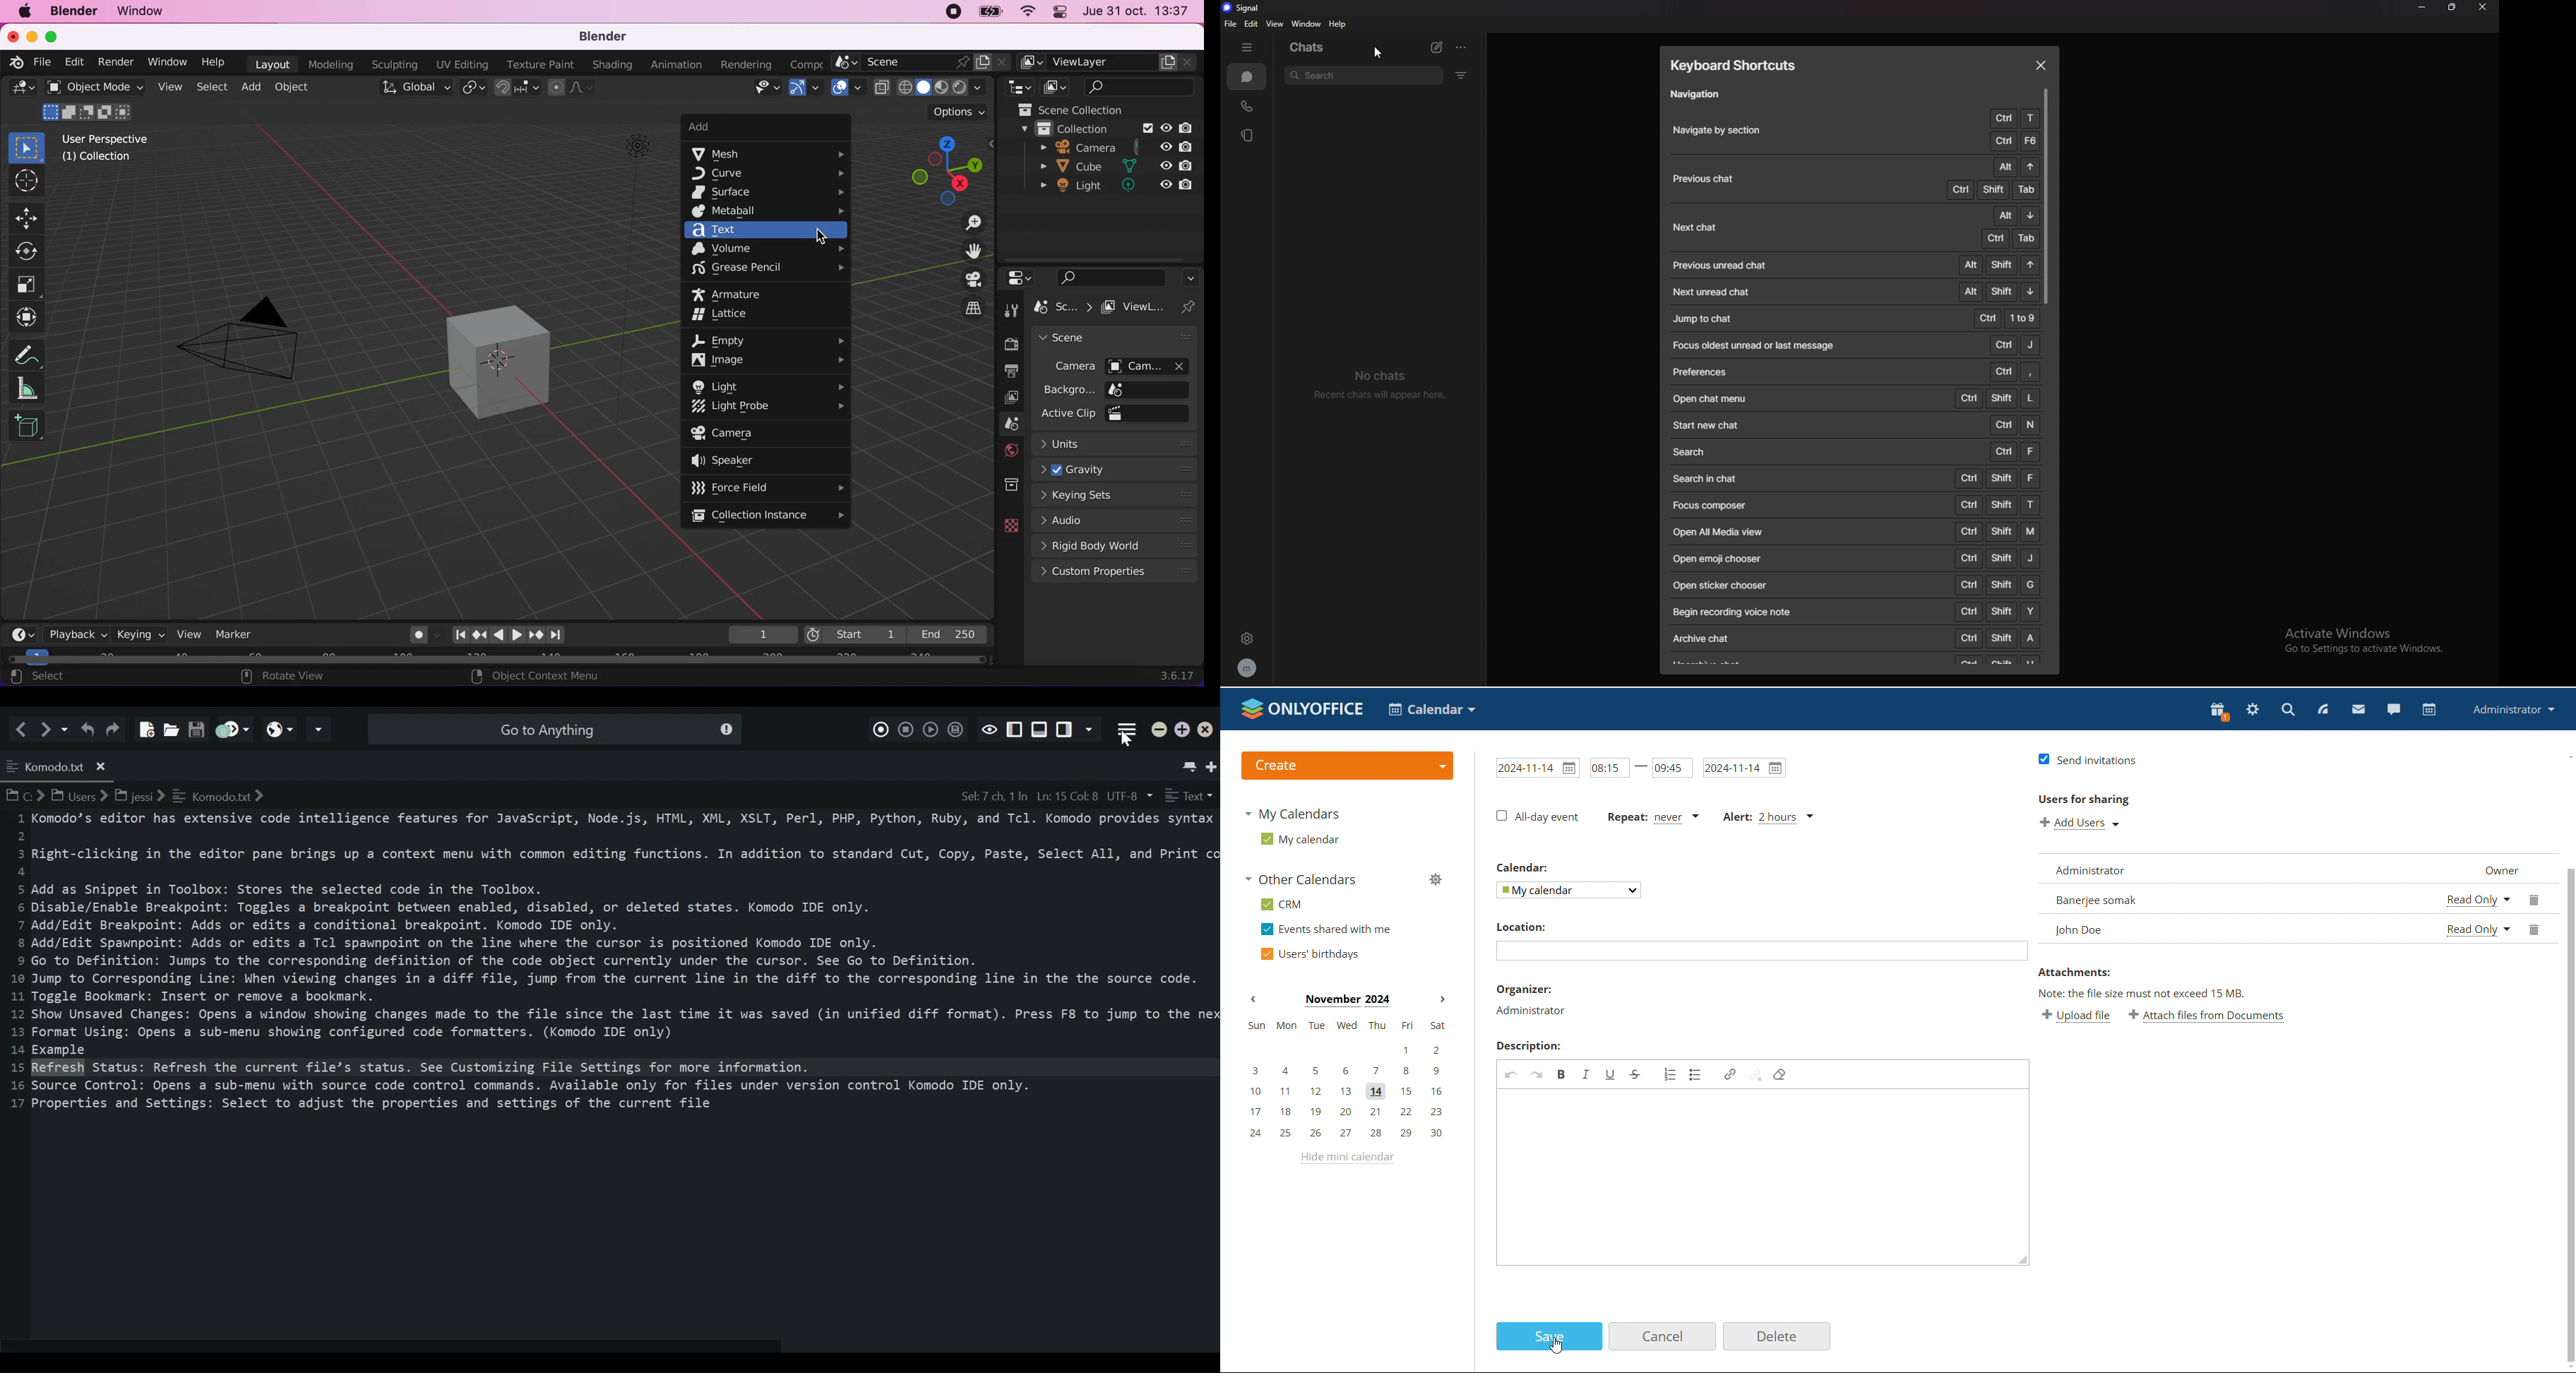  Describe the element at coordinates (332, 65) in the screenshot. I see `modeling` at that location.